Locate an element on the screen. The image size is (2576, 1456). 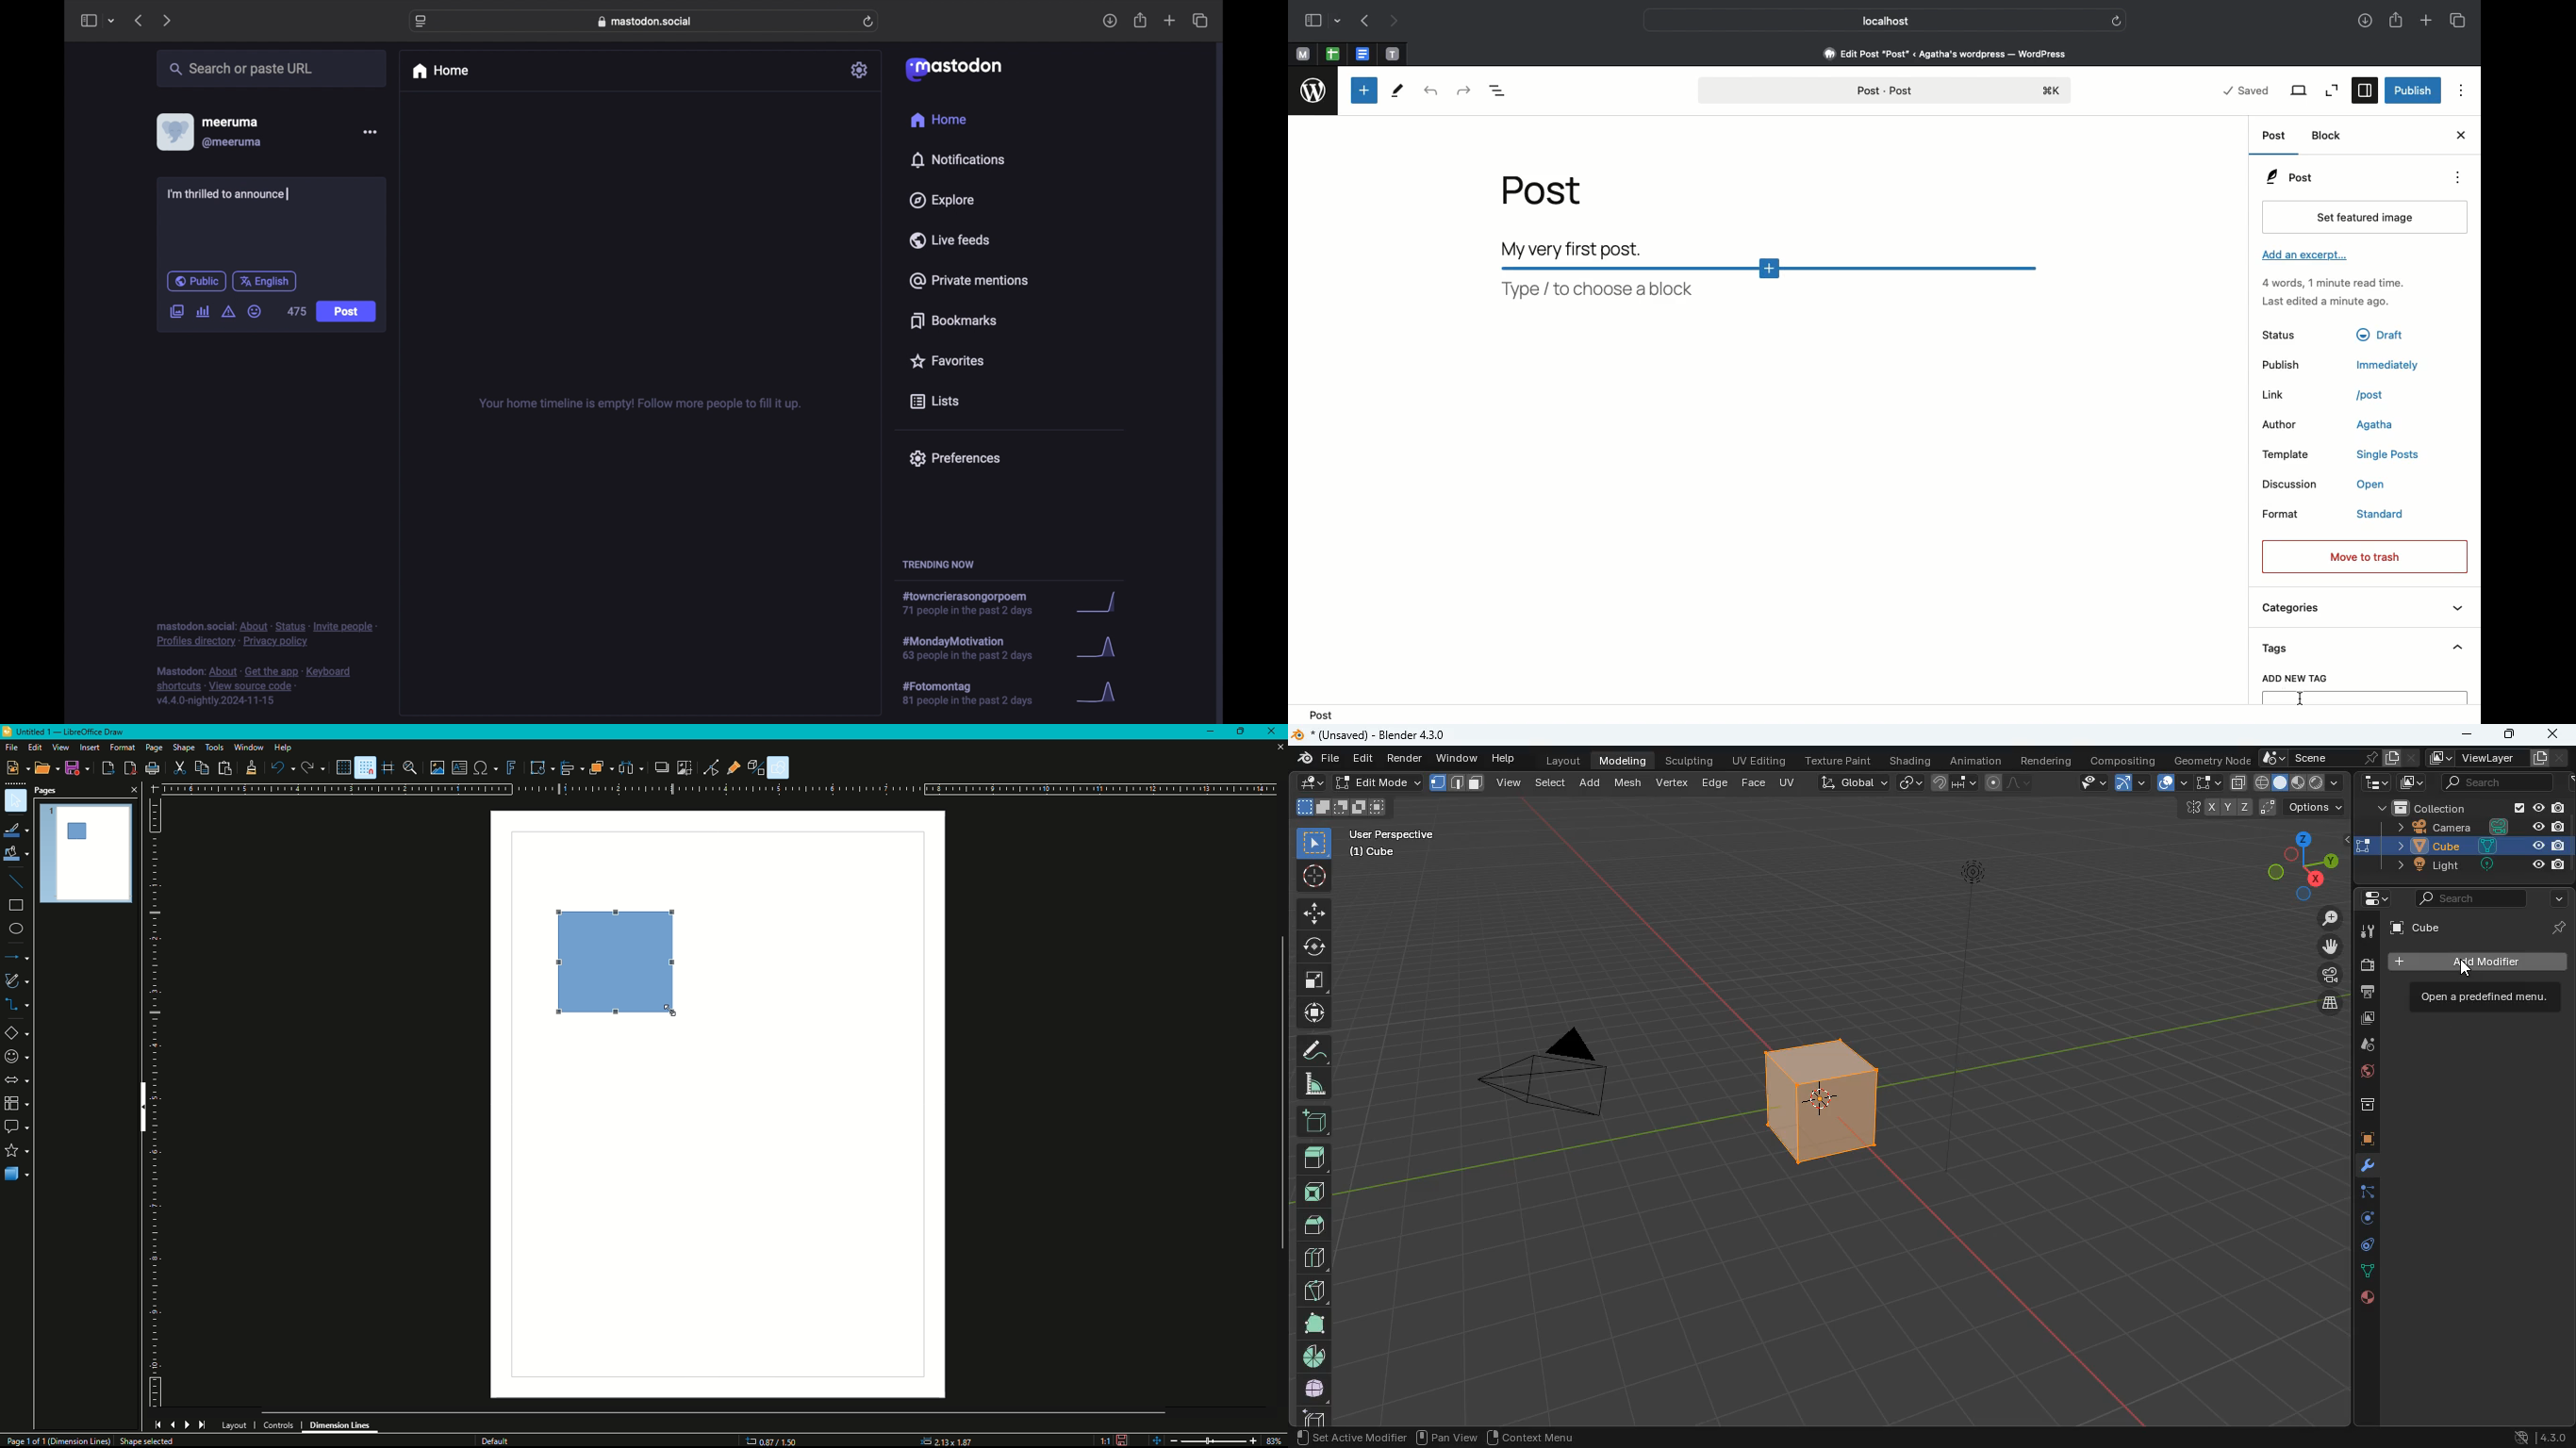
help is located at coordinates (1502, 759).